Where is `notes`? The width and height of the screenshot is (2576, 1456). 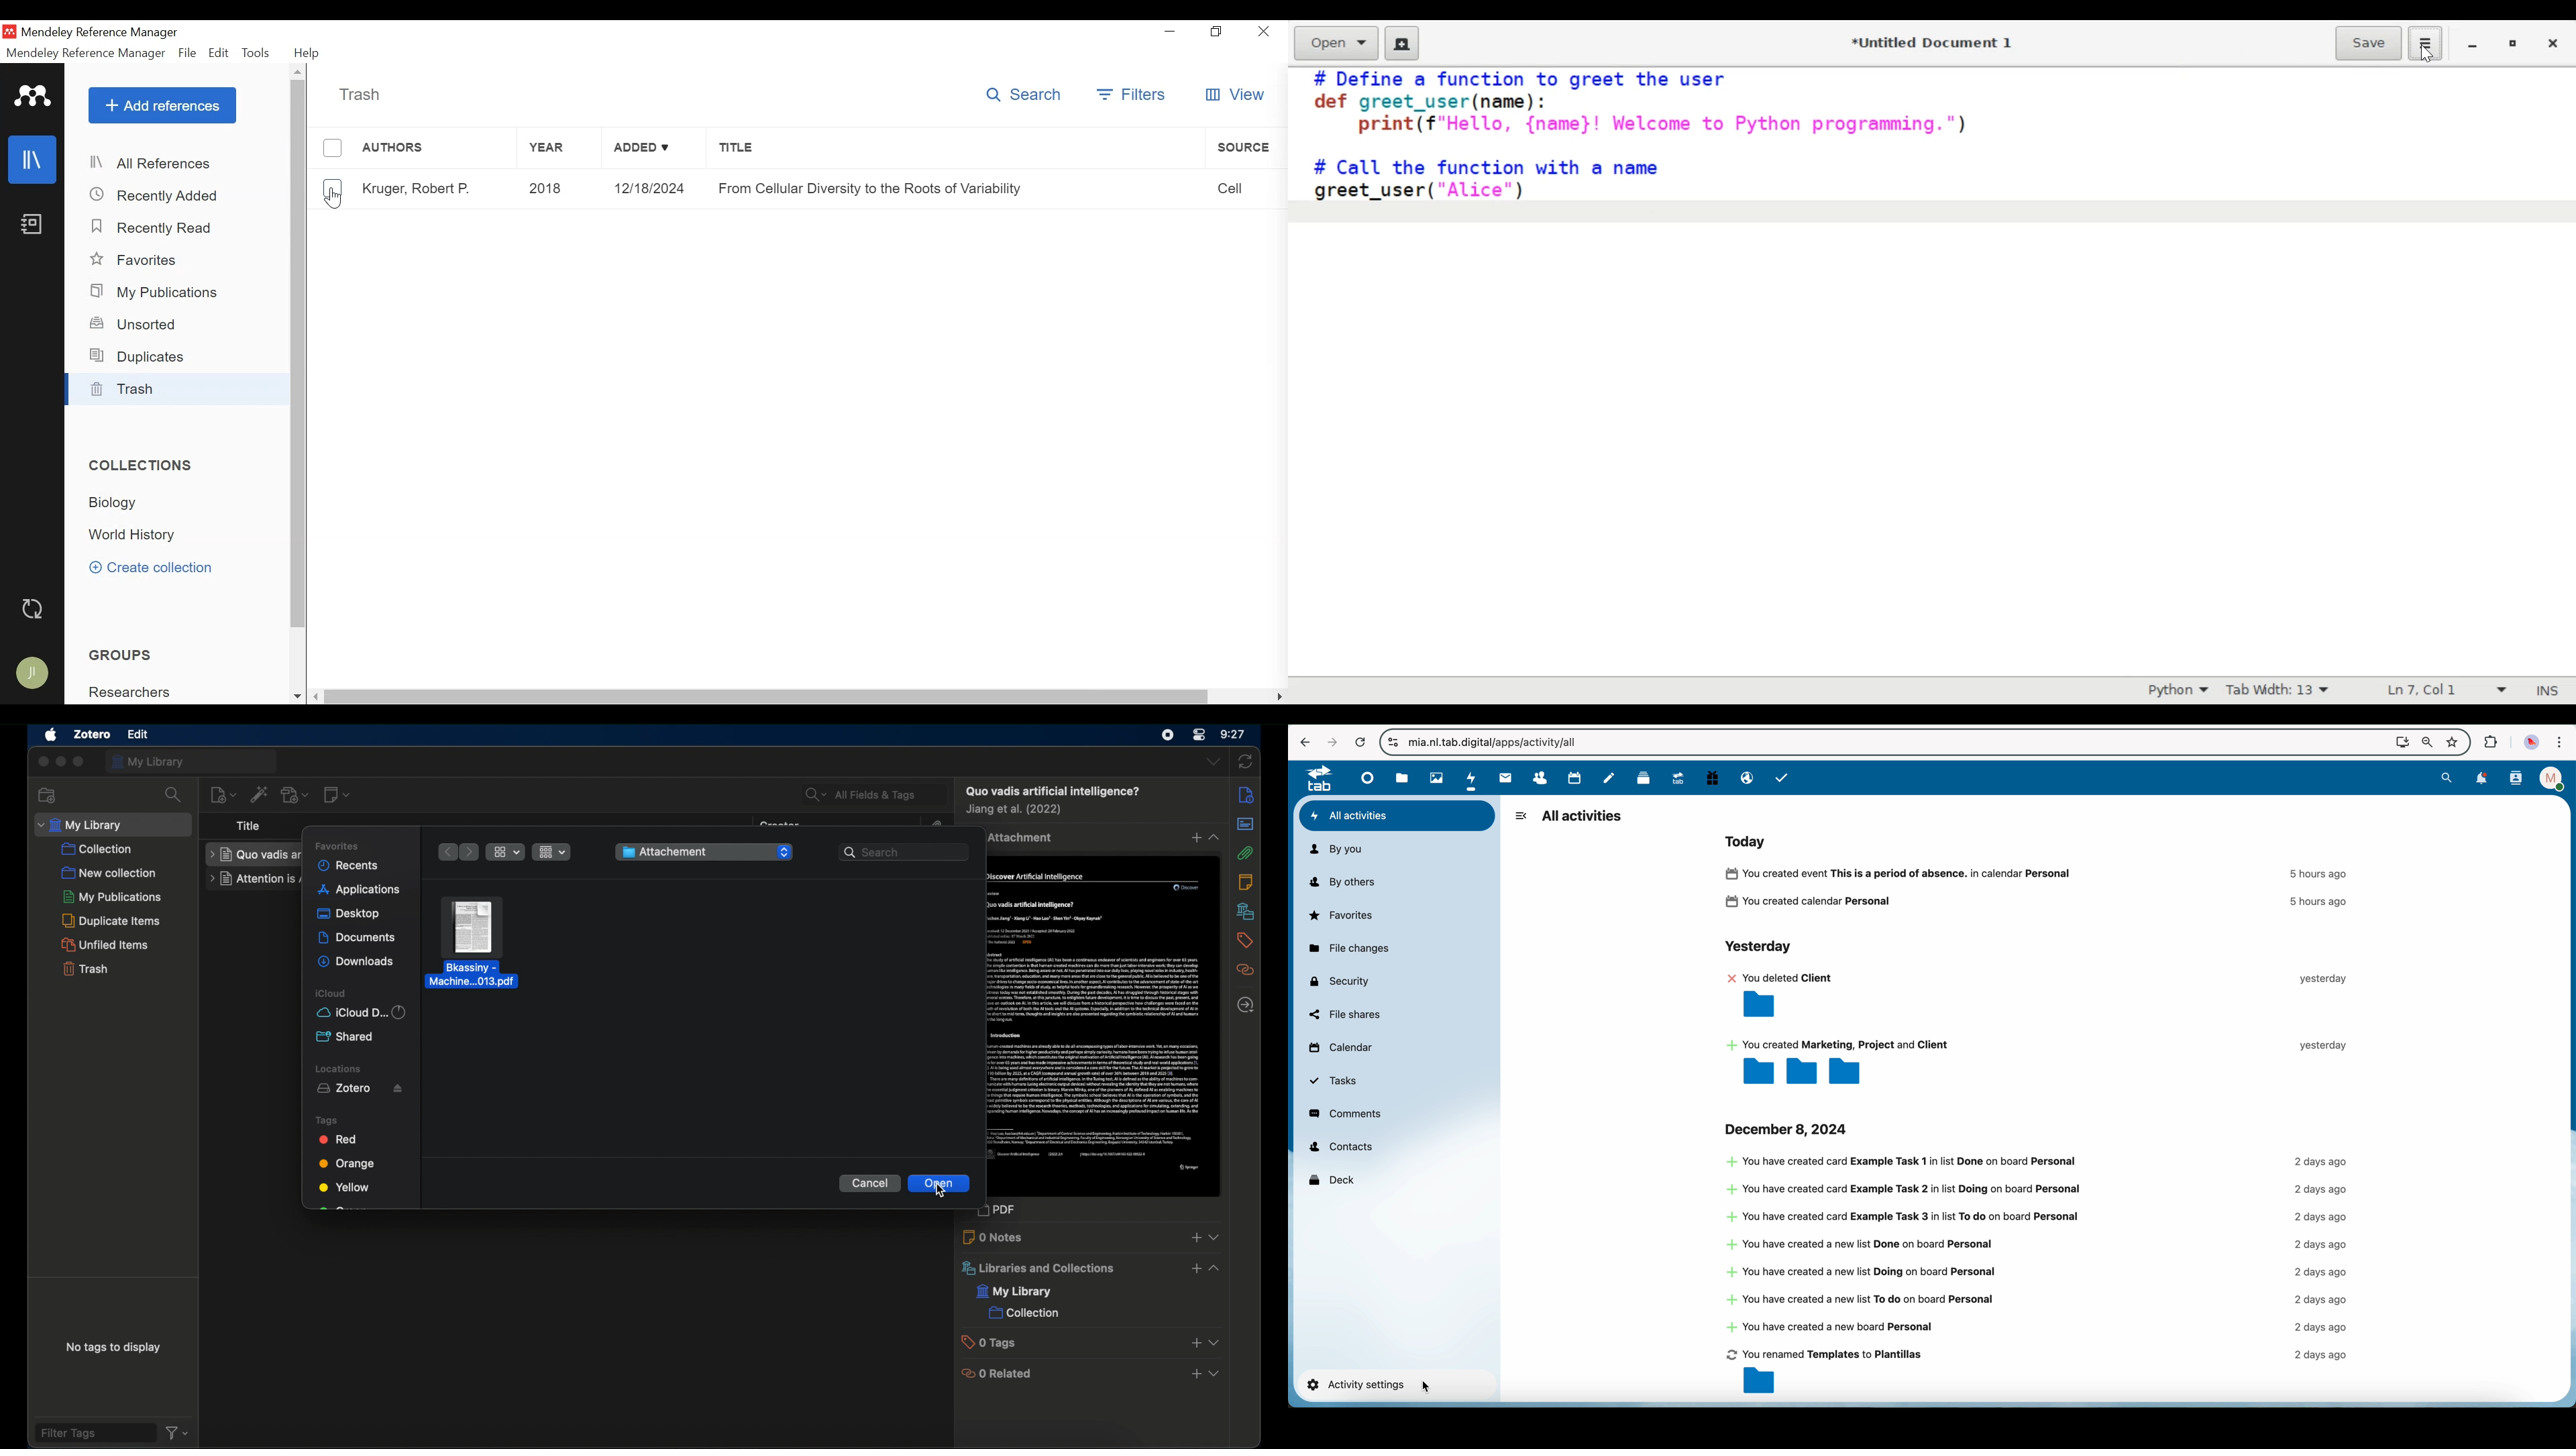
notes is located at coordinates (1611, 777).